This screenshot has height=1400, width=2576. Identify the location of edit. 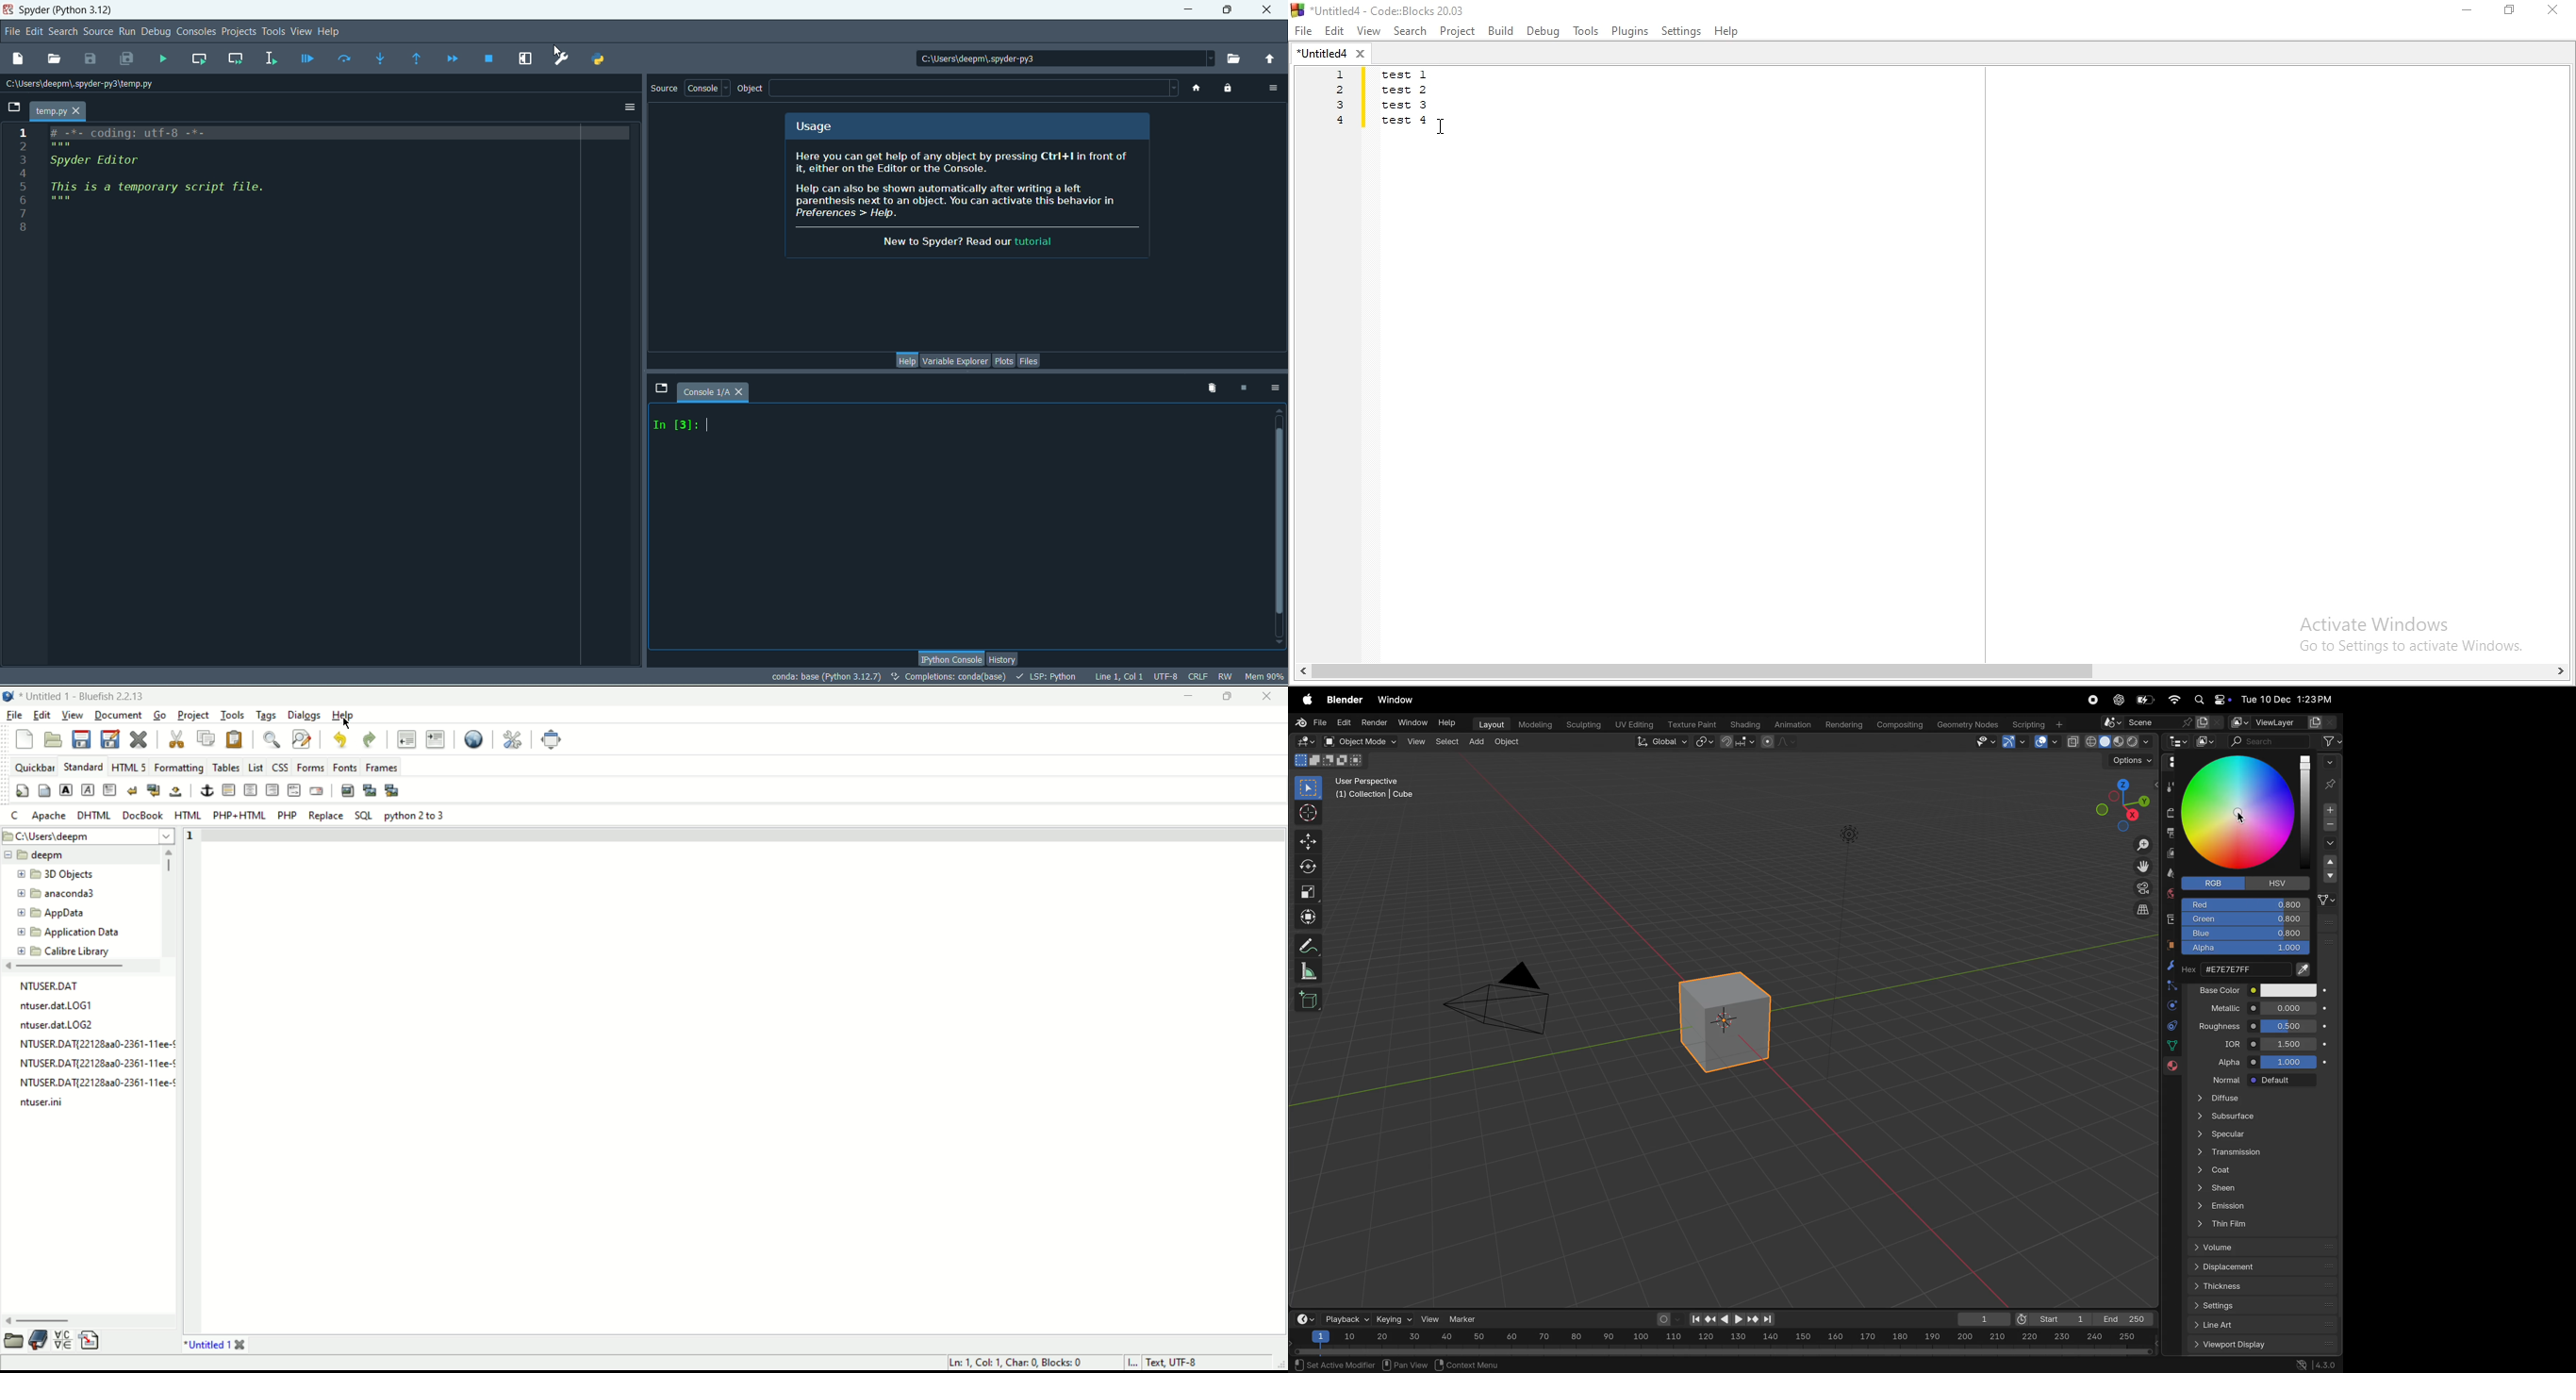
(33, 32).